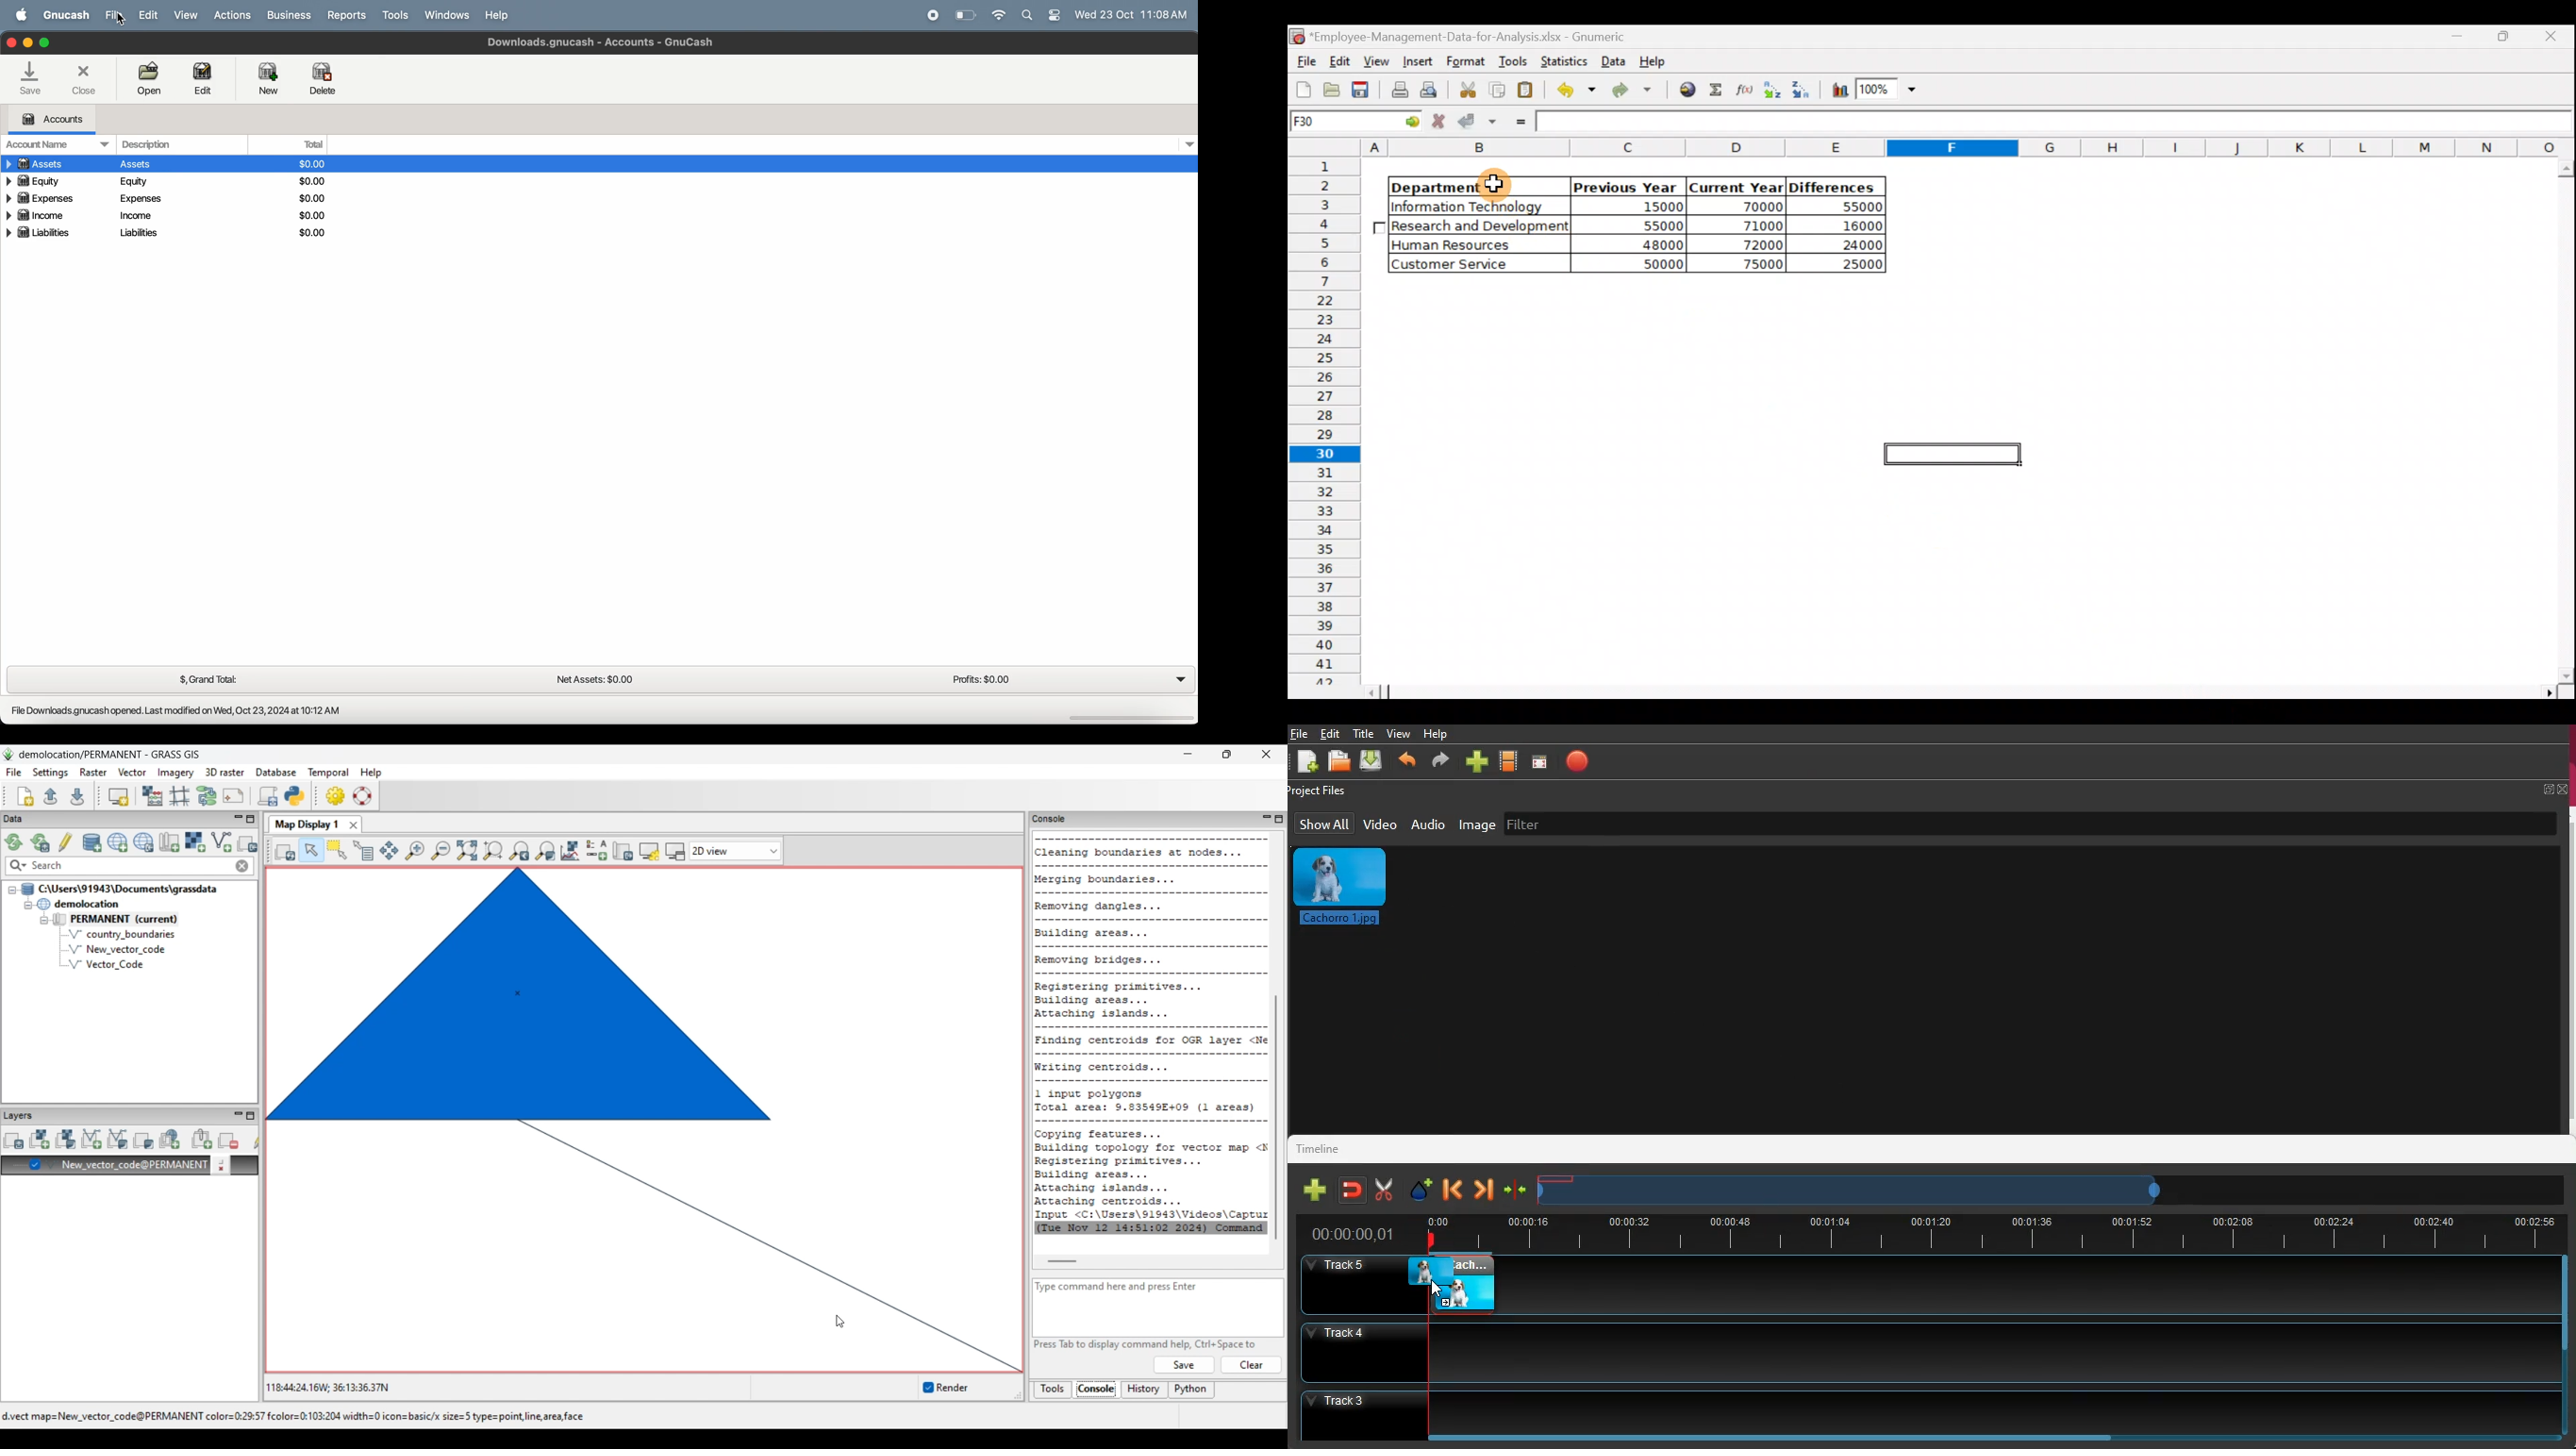 Image resolution: width=2576 pixels, height=1456 pixels. Describe the element at coordinates (986, 680) in the screenshot. I see `profits` at that location.